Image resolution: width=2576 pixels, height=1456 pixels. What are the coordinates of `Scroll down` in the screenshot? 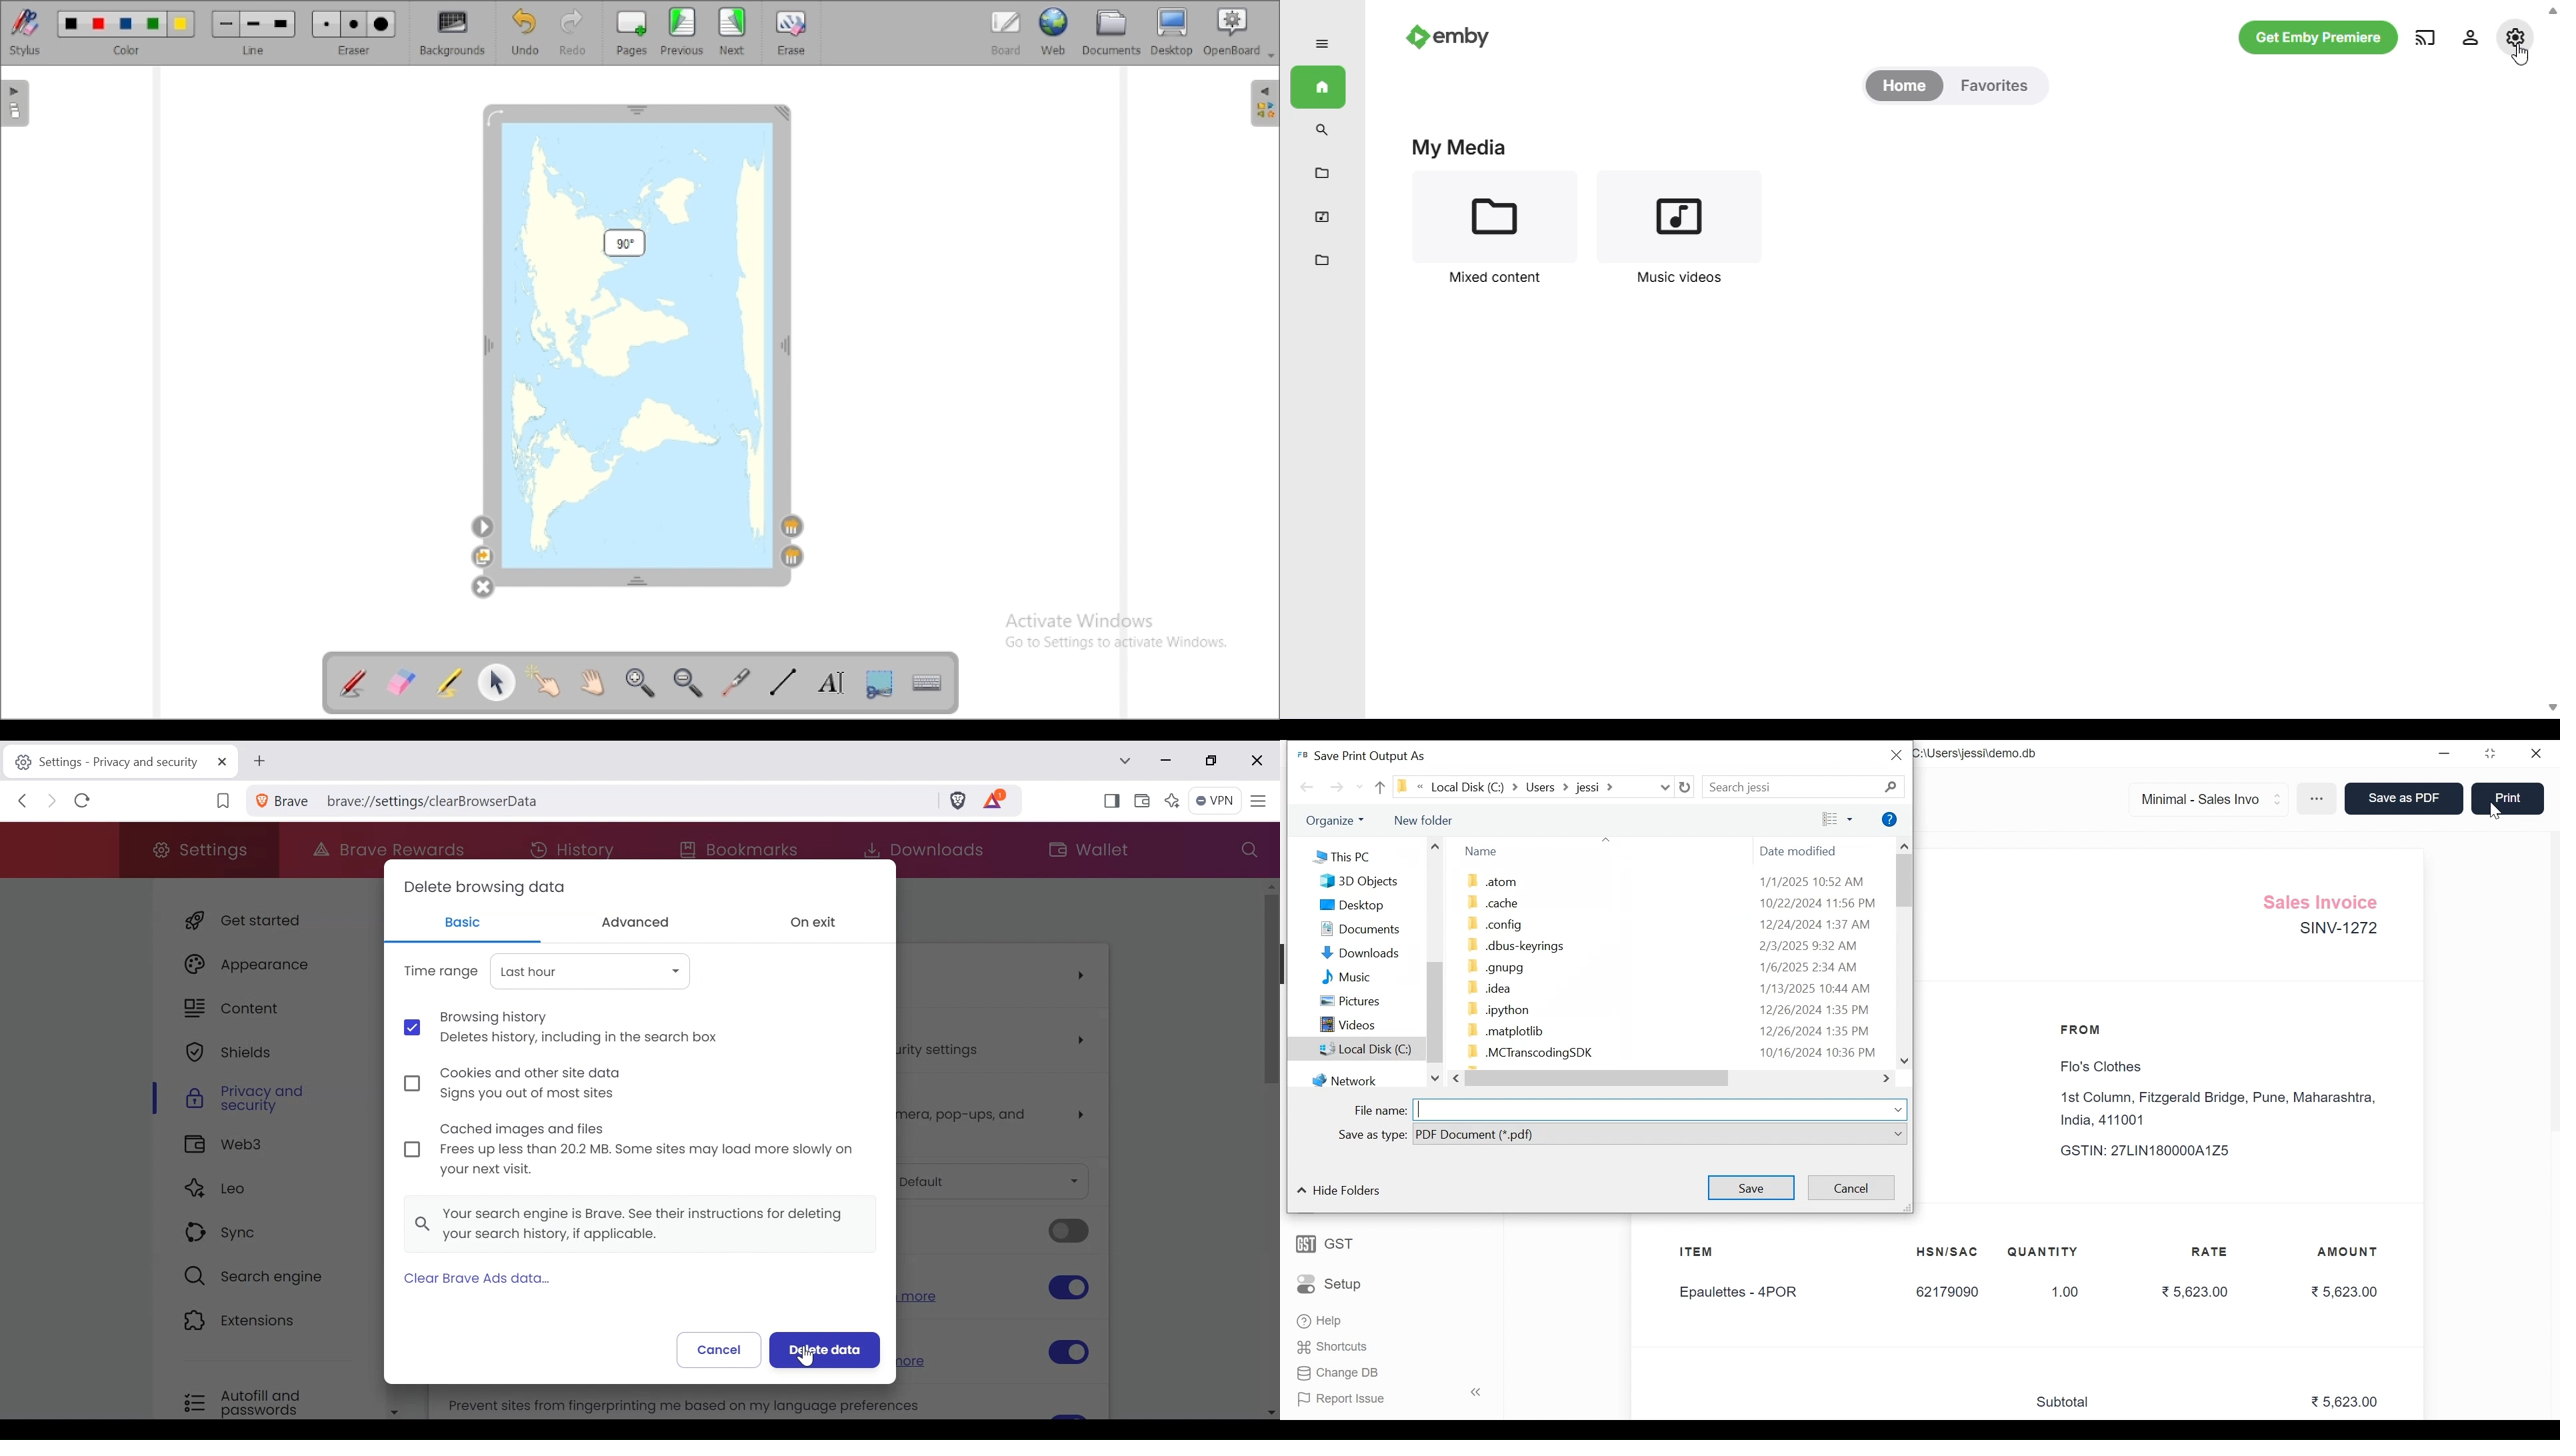 It's located at (1436, 1079).